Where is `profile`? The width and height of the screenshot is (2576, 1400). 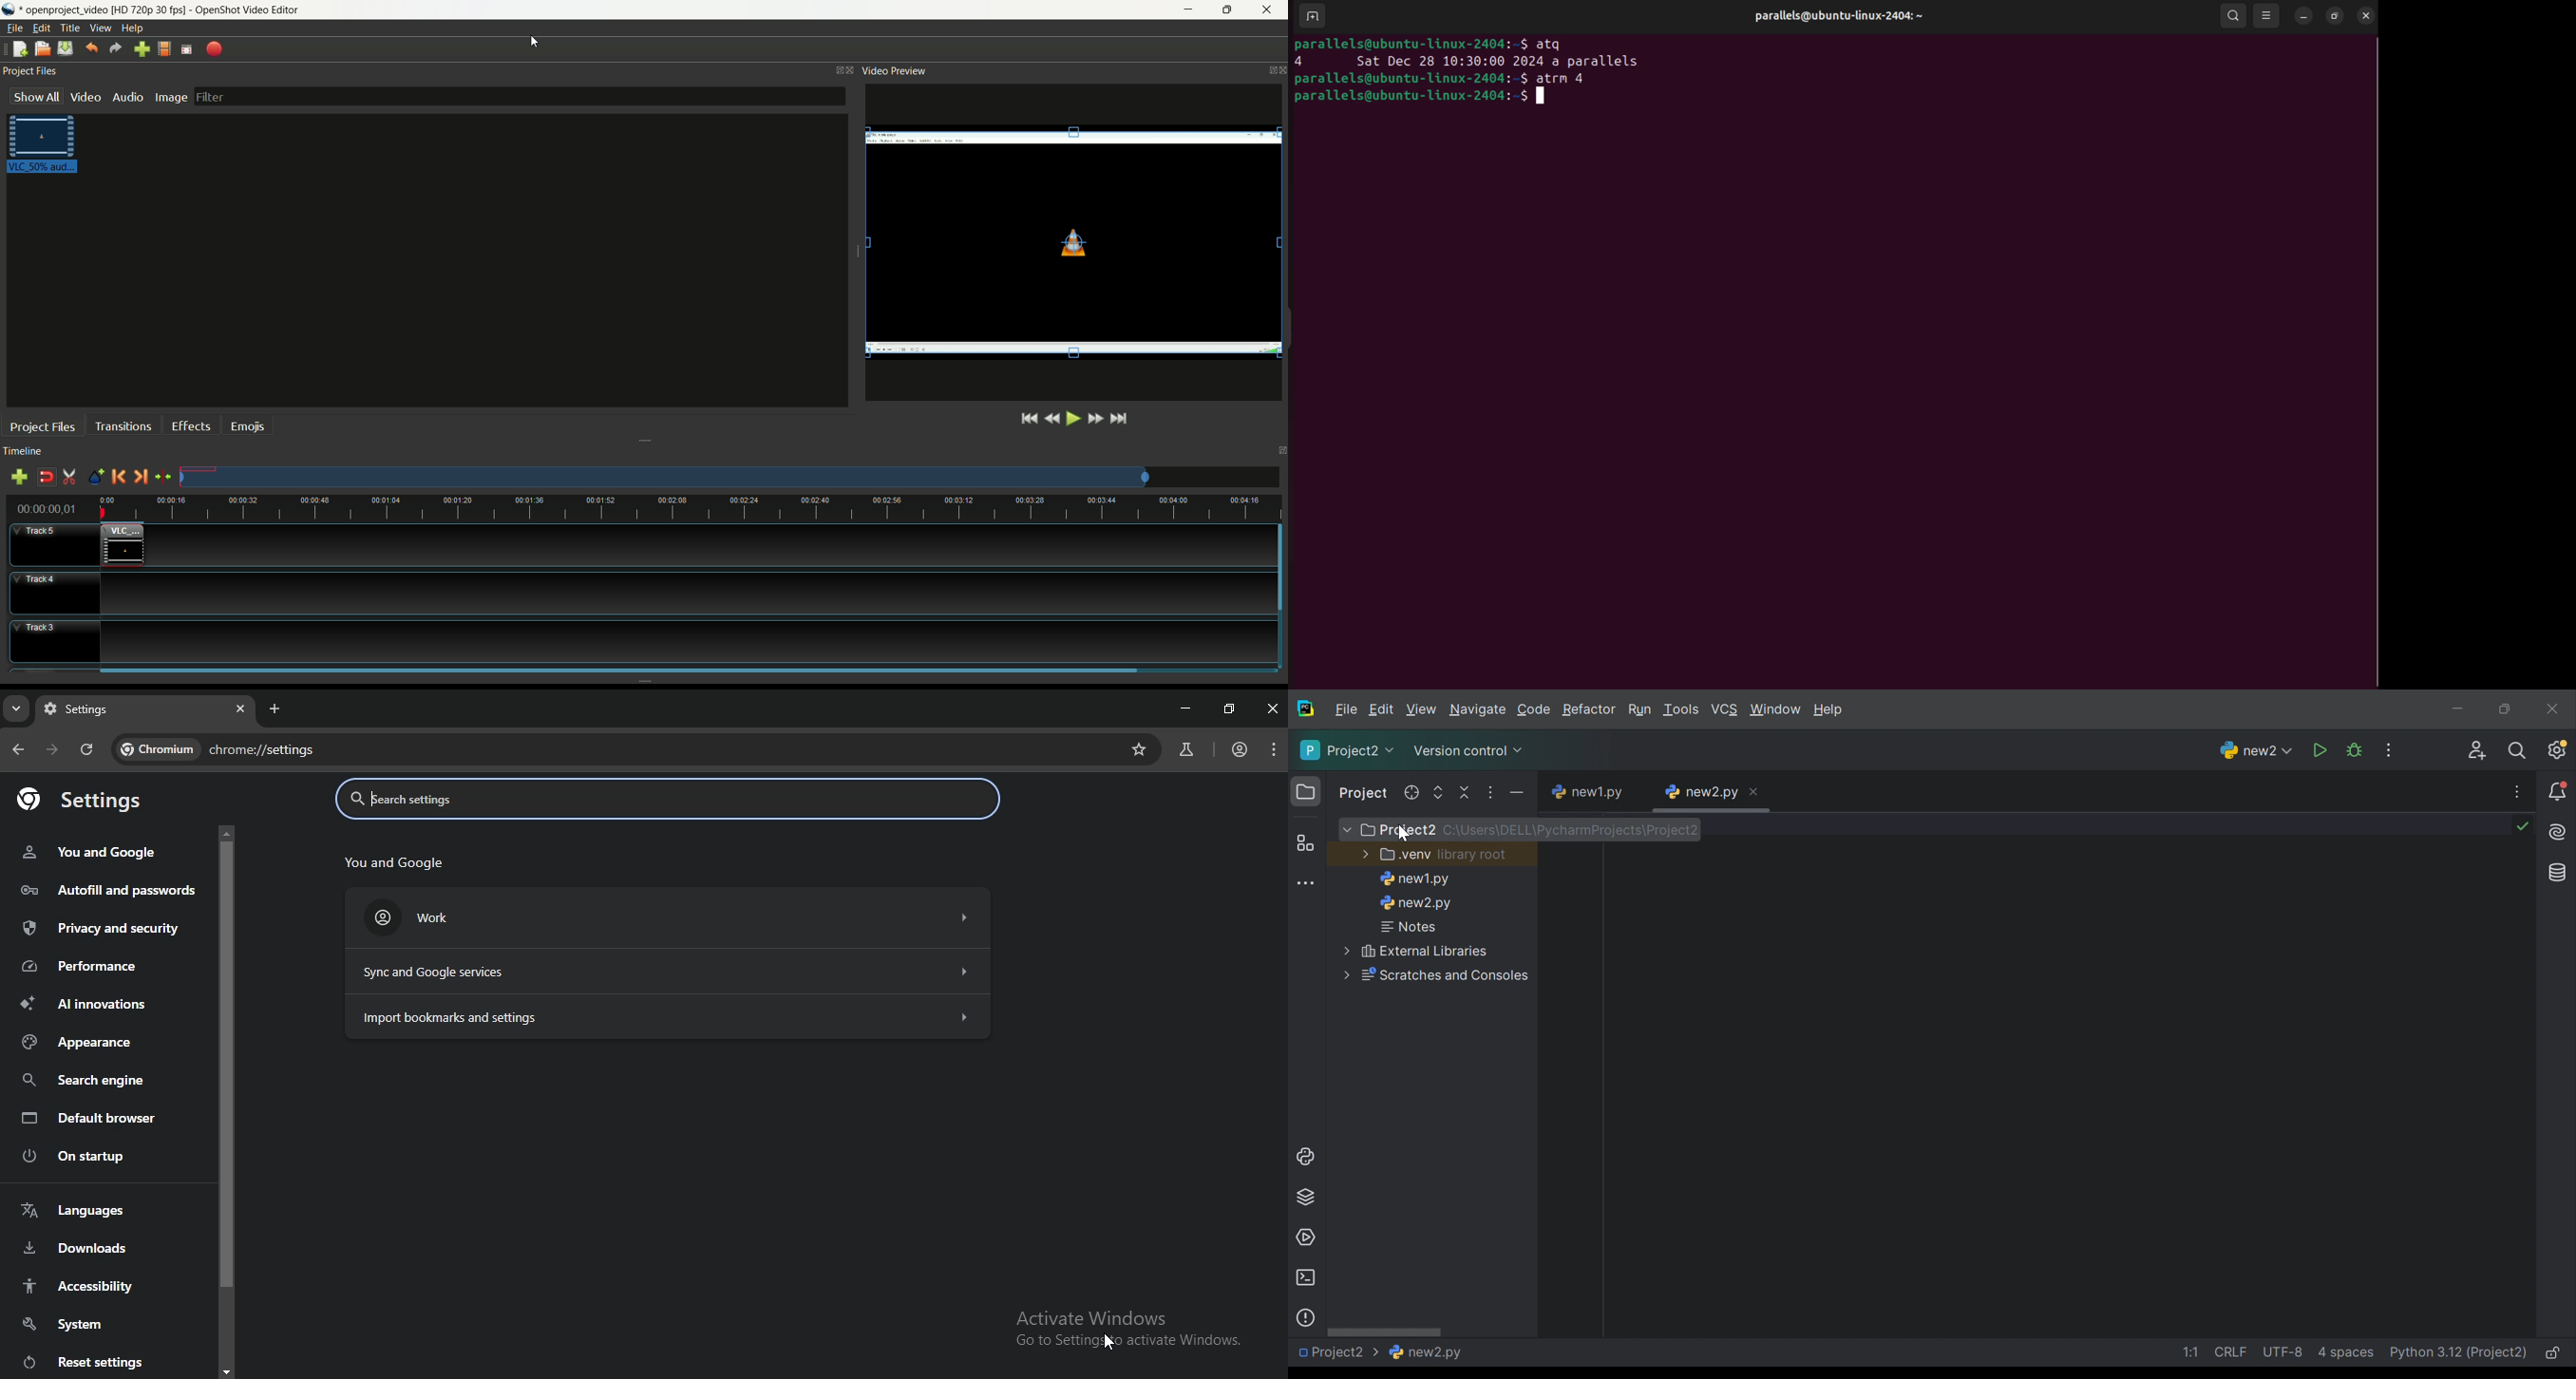
profile is located at coordinates (1240, 750).